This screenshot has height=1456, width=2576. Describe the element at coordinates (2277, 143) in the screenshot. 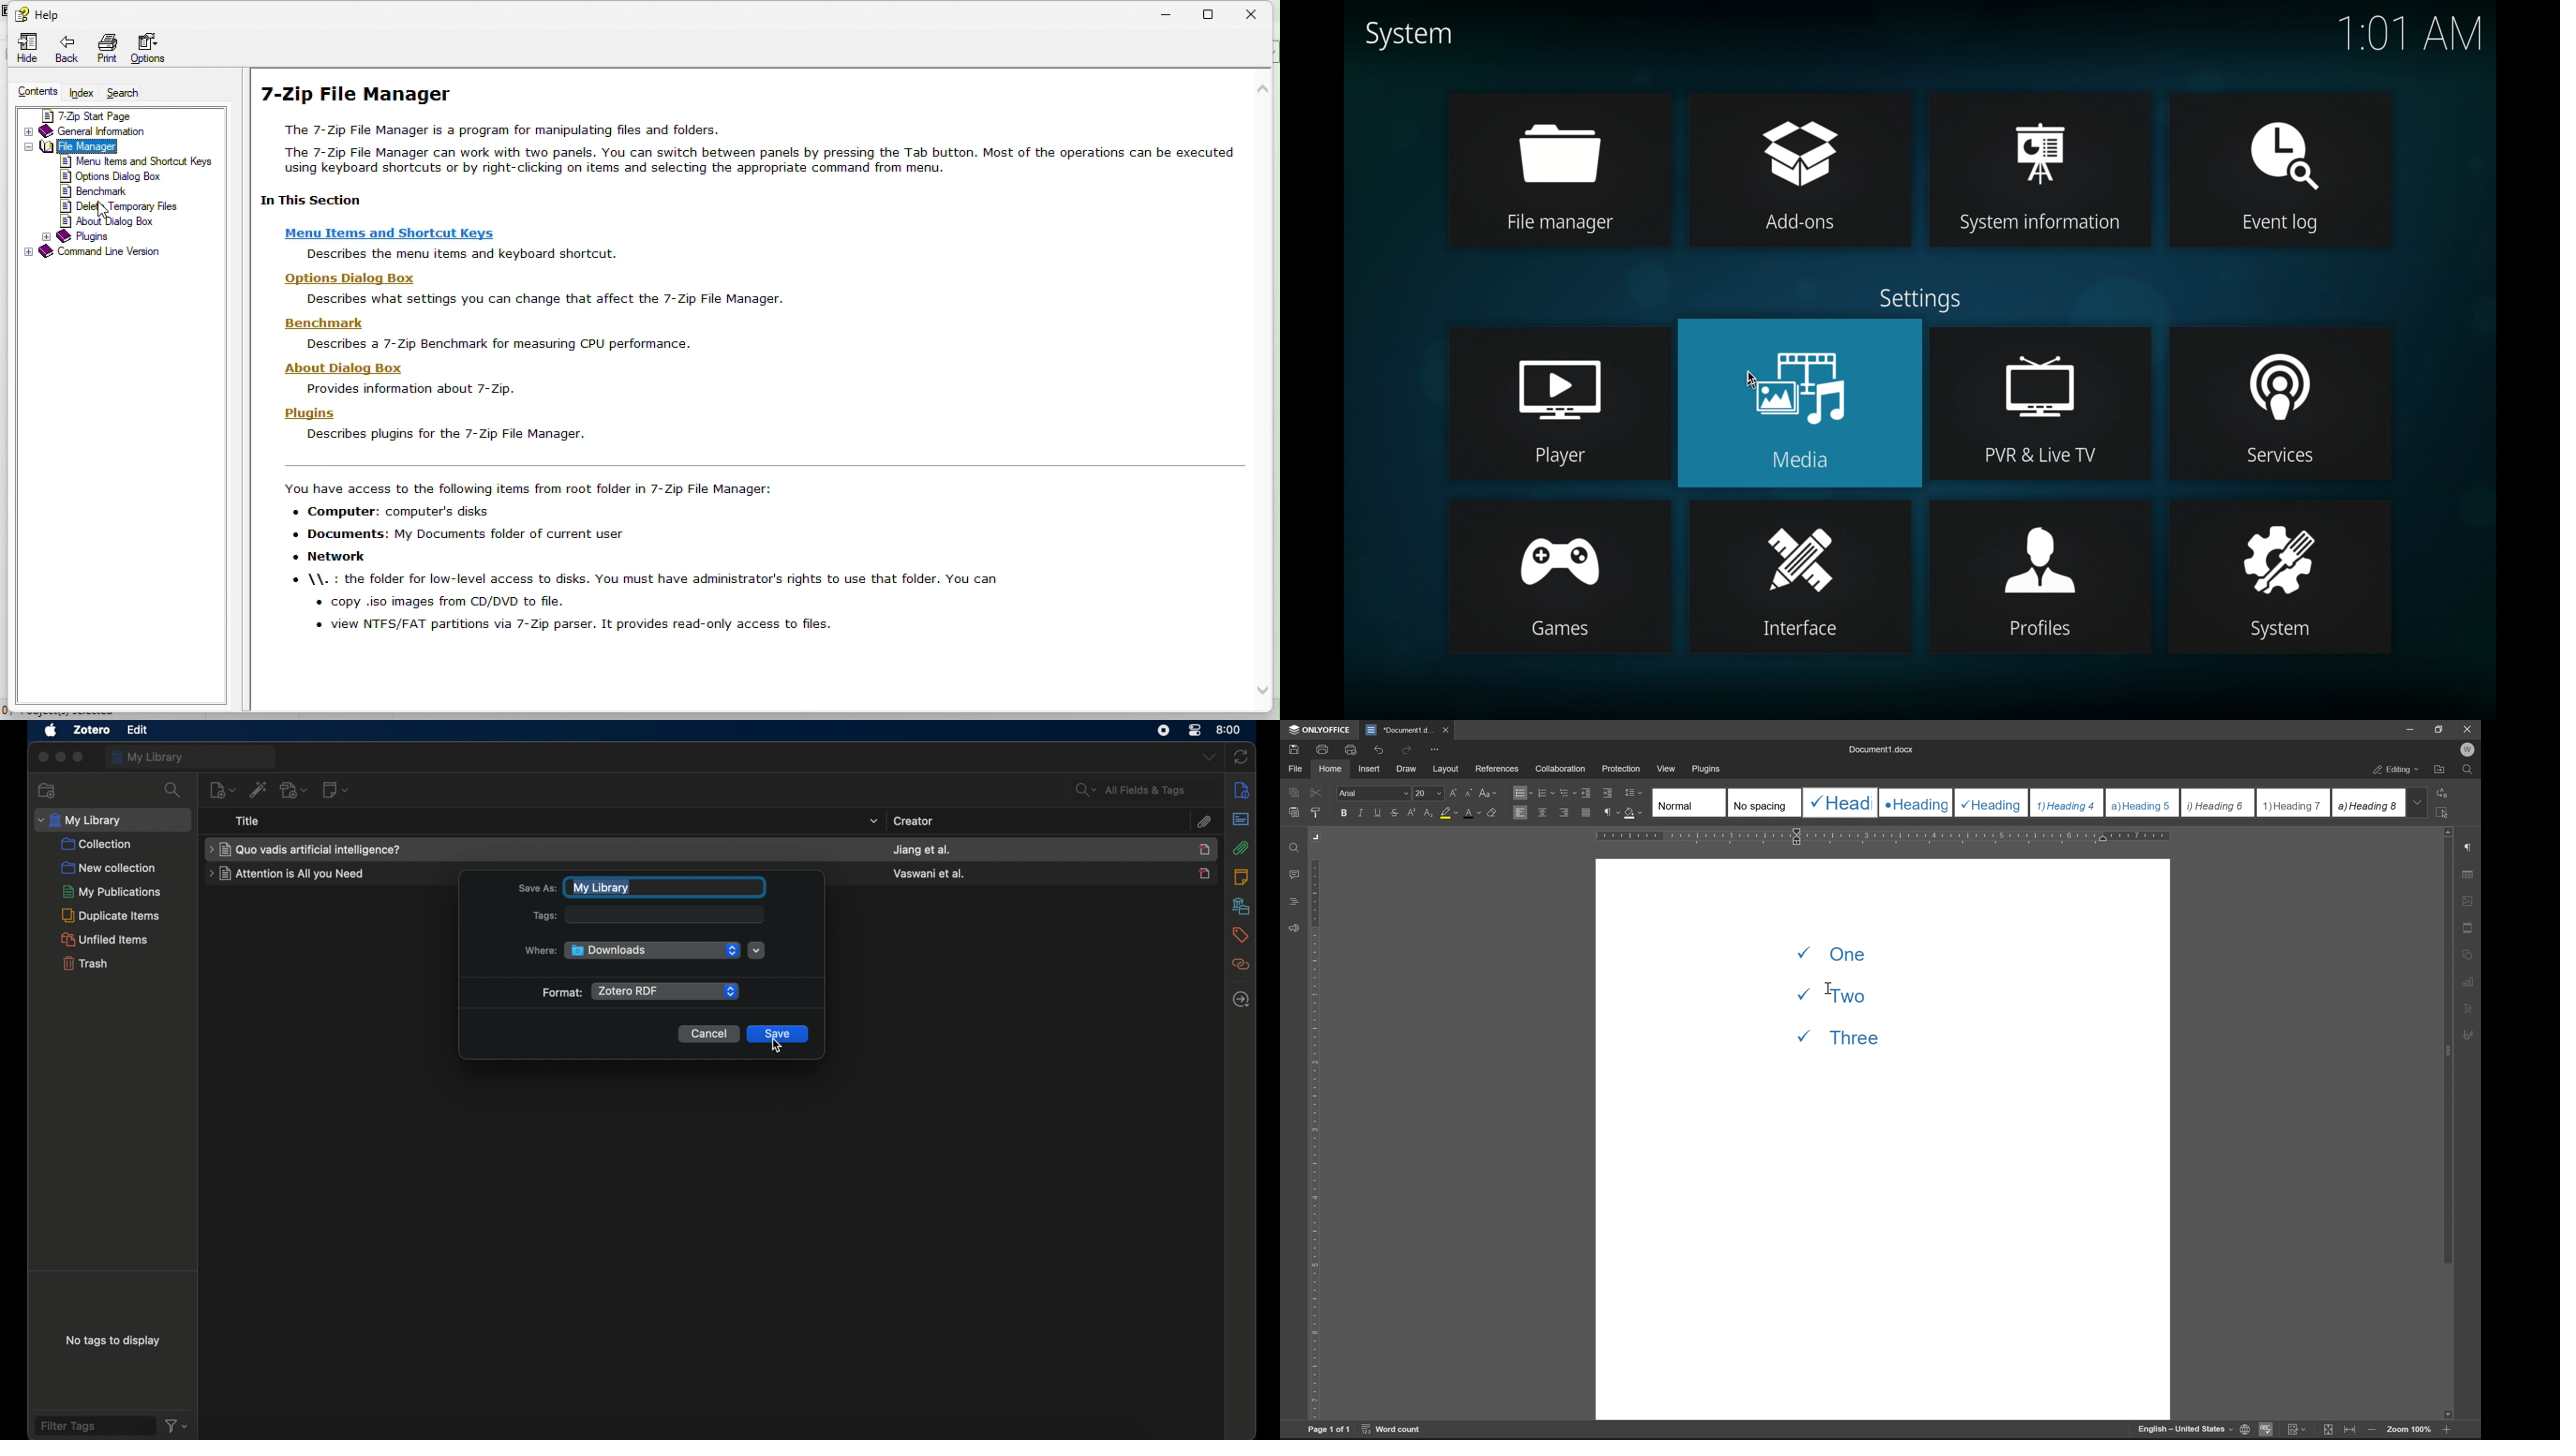

I see `event log` at that location.